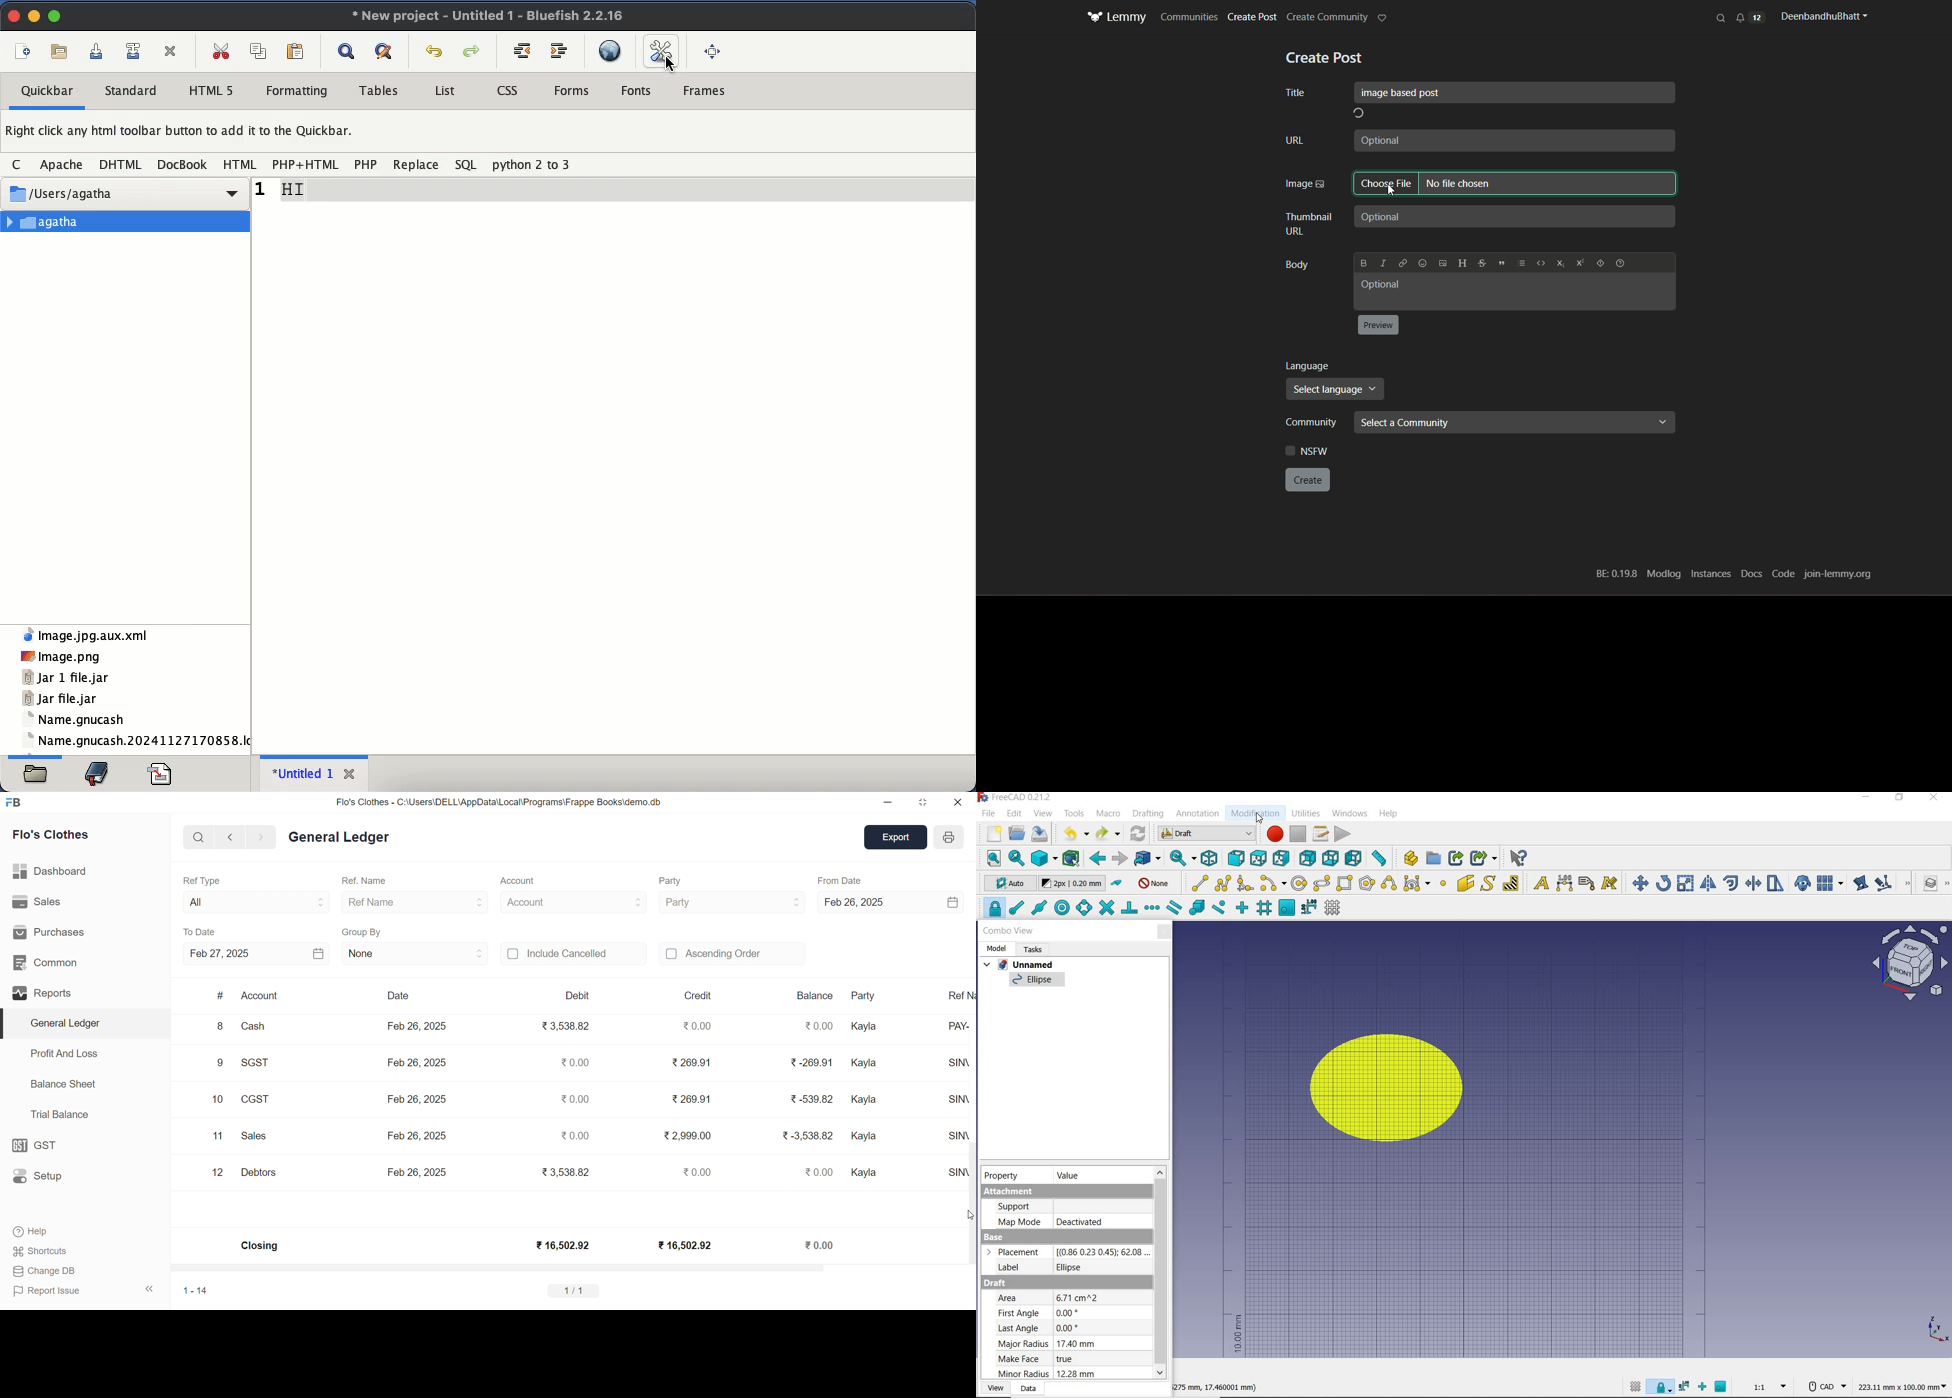 This screenshot has width=1960, height=1400. I want to click on unnamed, so click(1021, 964).